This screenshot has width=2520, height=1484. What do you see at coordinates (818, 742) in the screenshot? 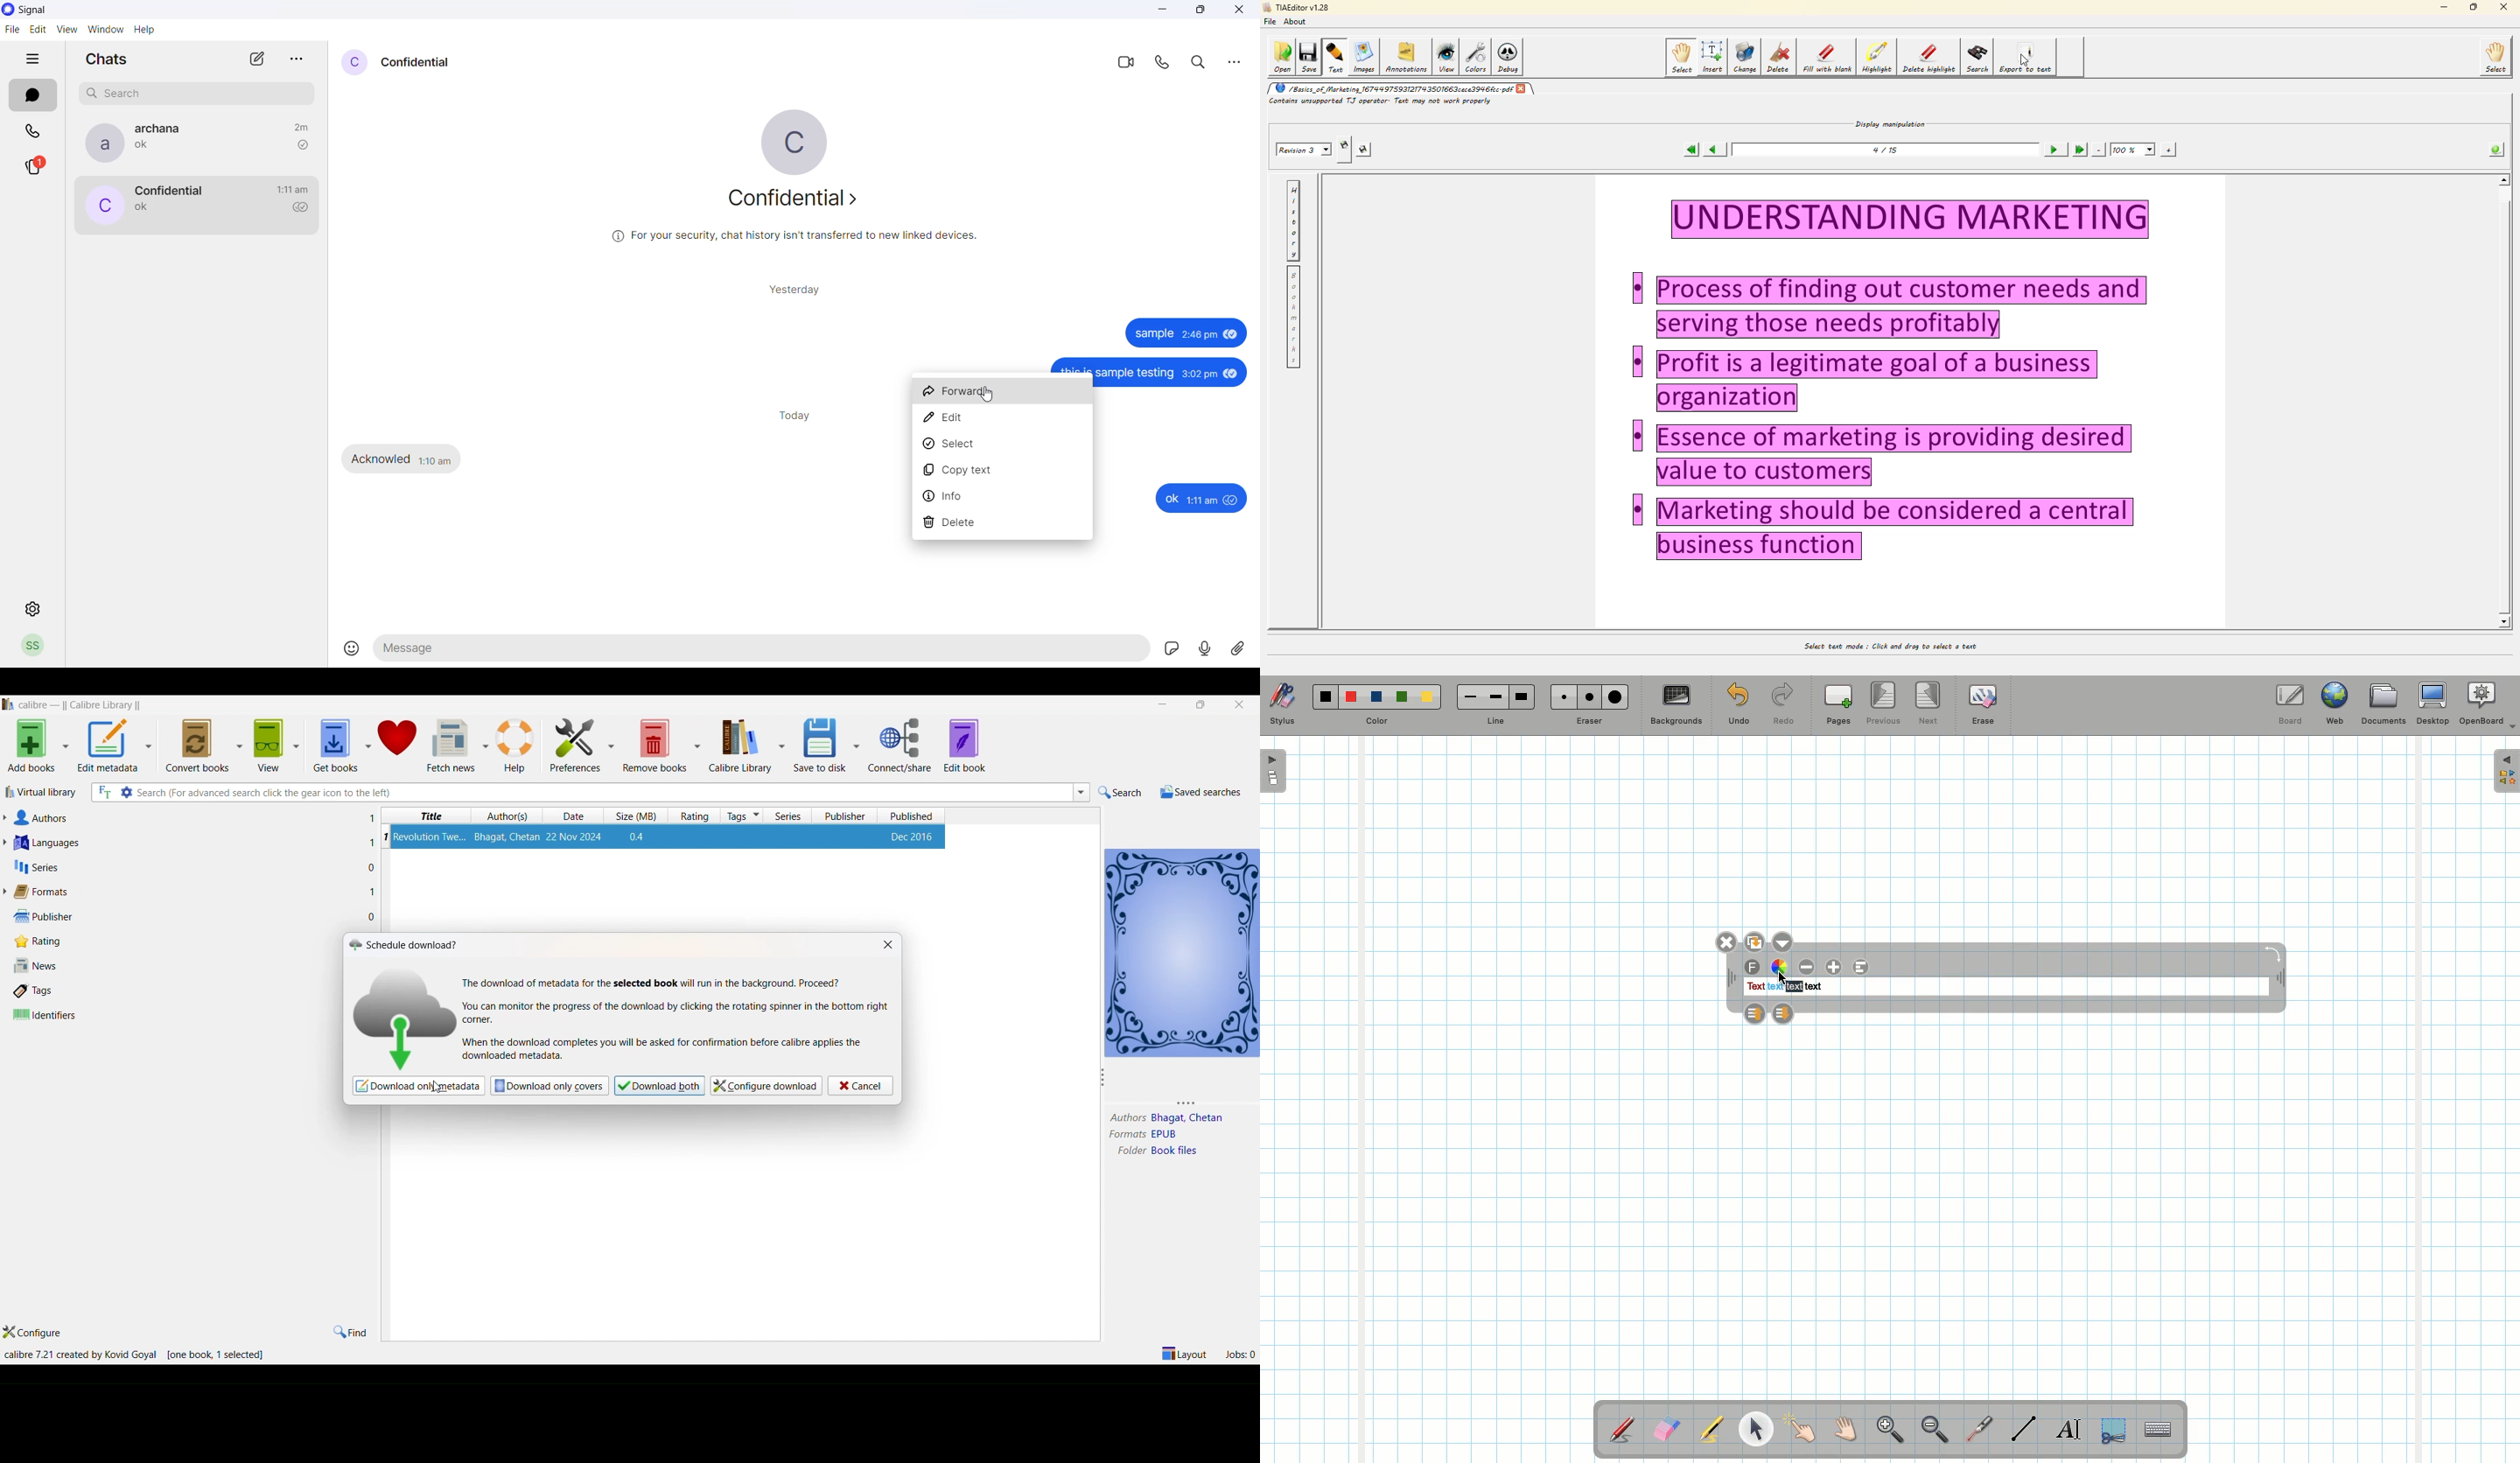
I see `save to disk` at bounding box center [818, 742].